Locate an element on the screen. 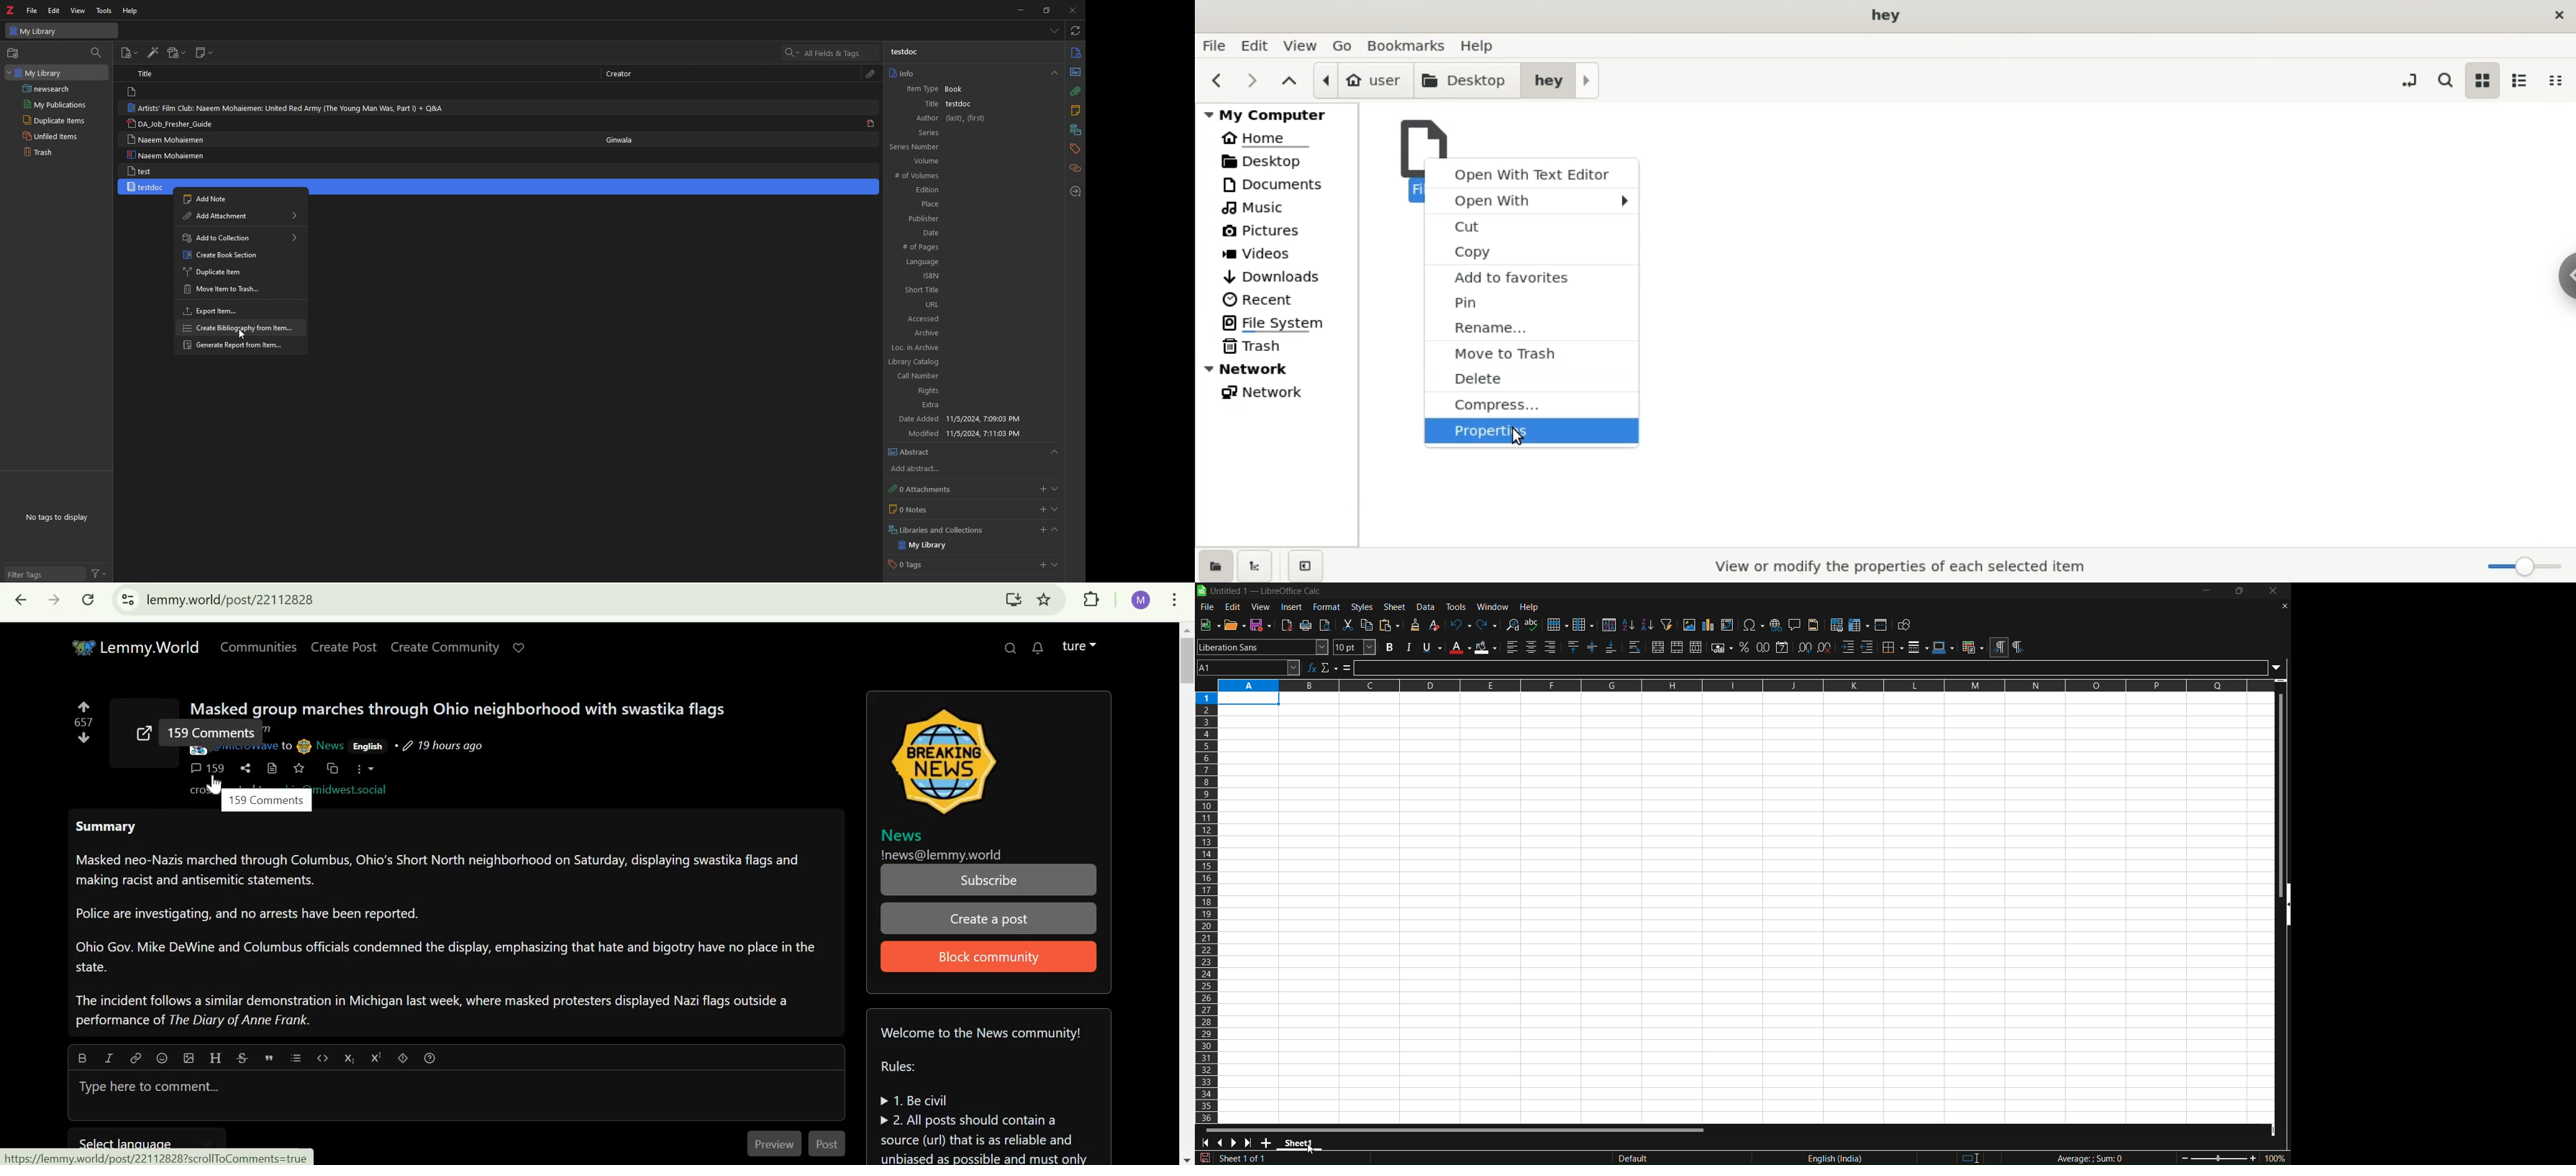  border color is located at coordinates (1944, 647).